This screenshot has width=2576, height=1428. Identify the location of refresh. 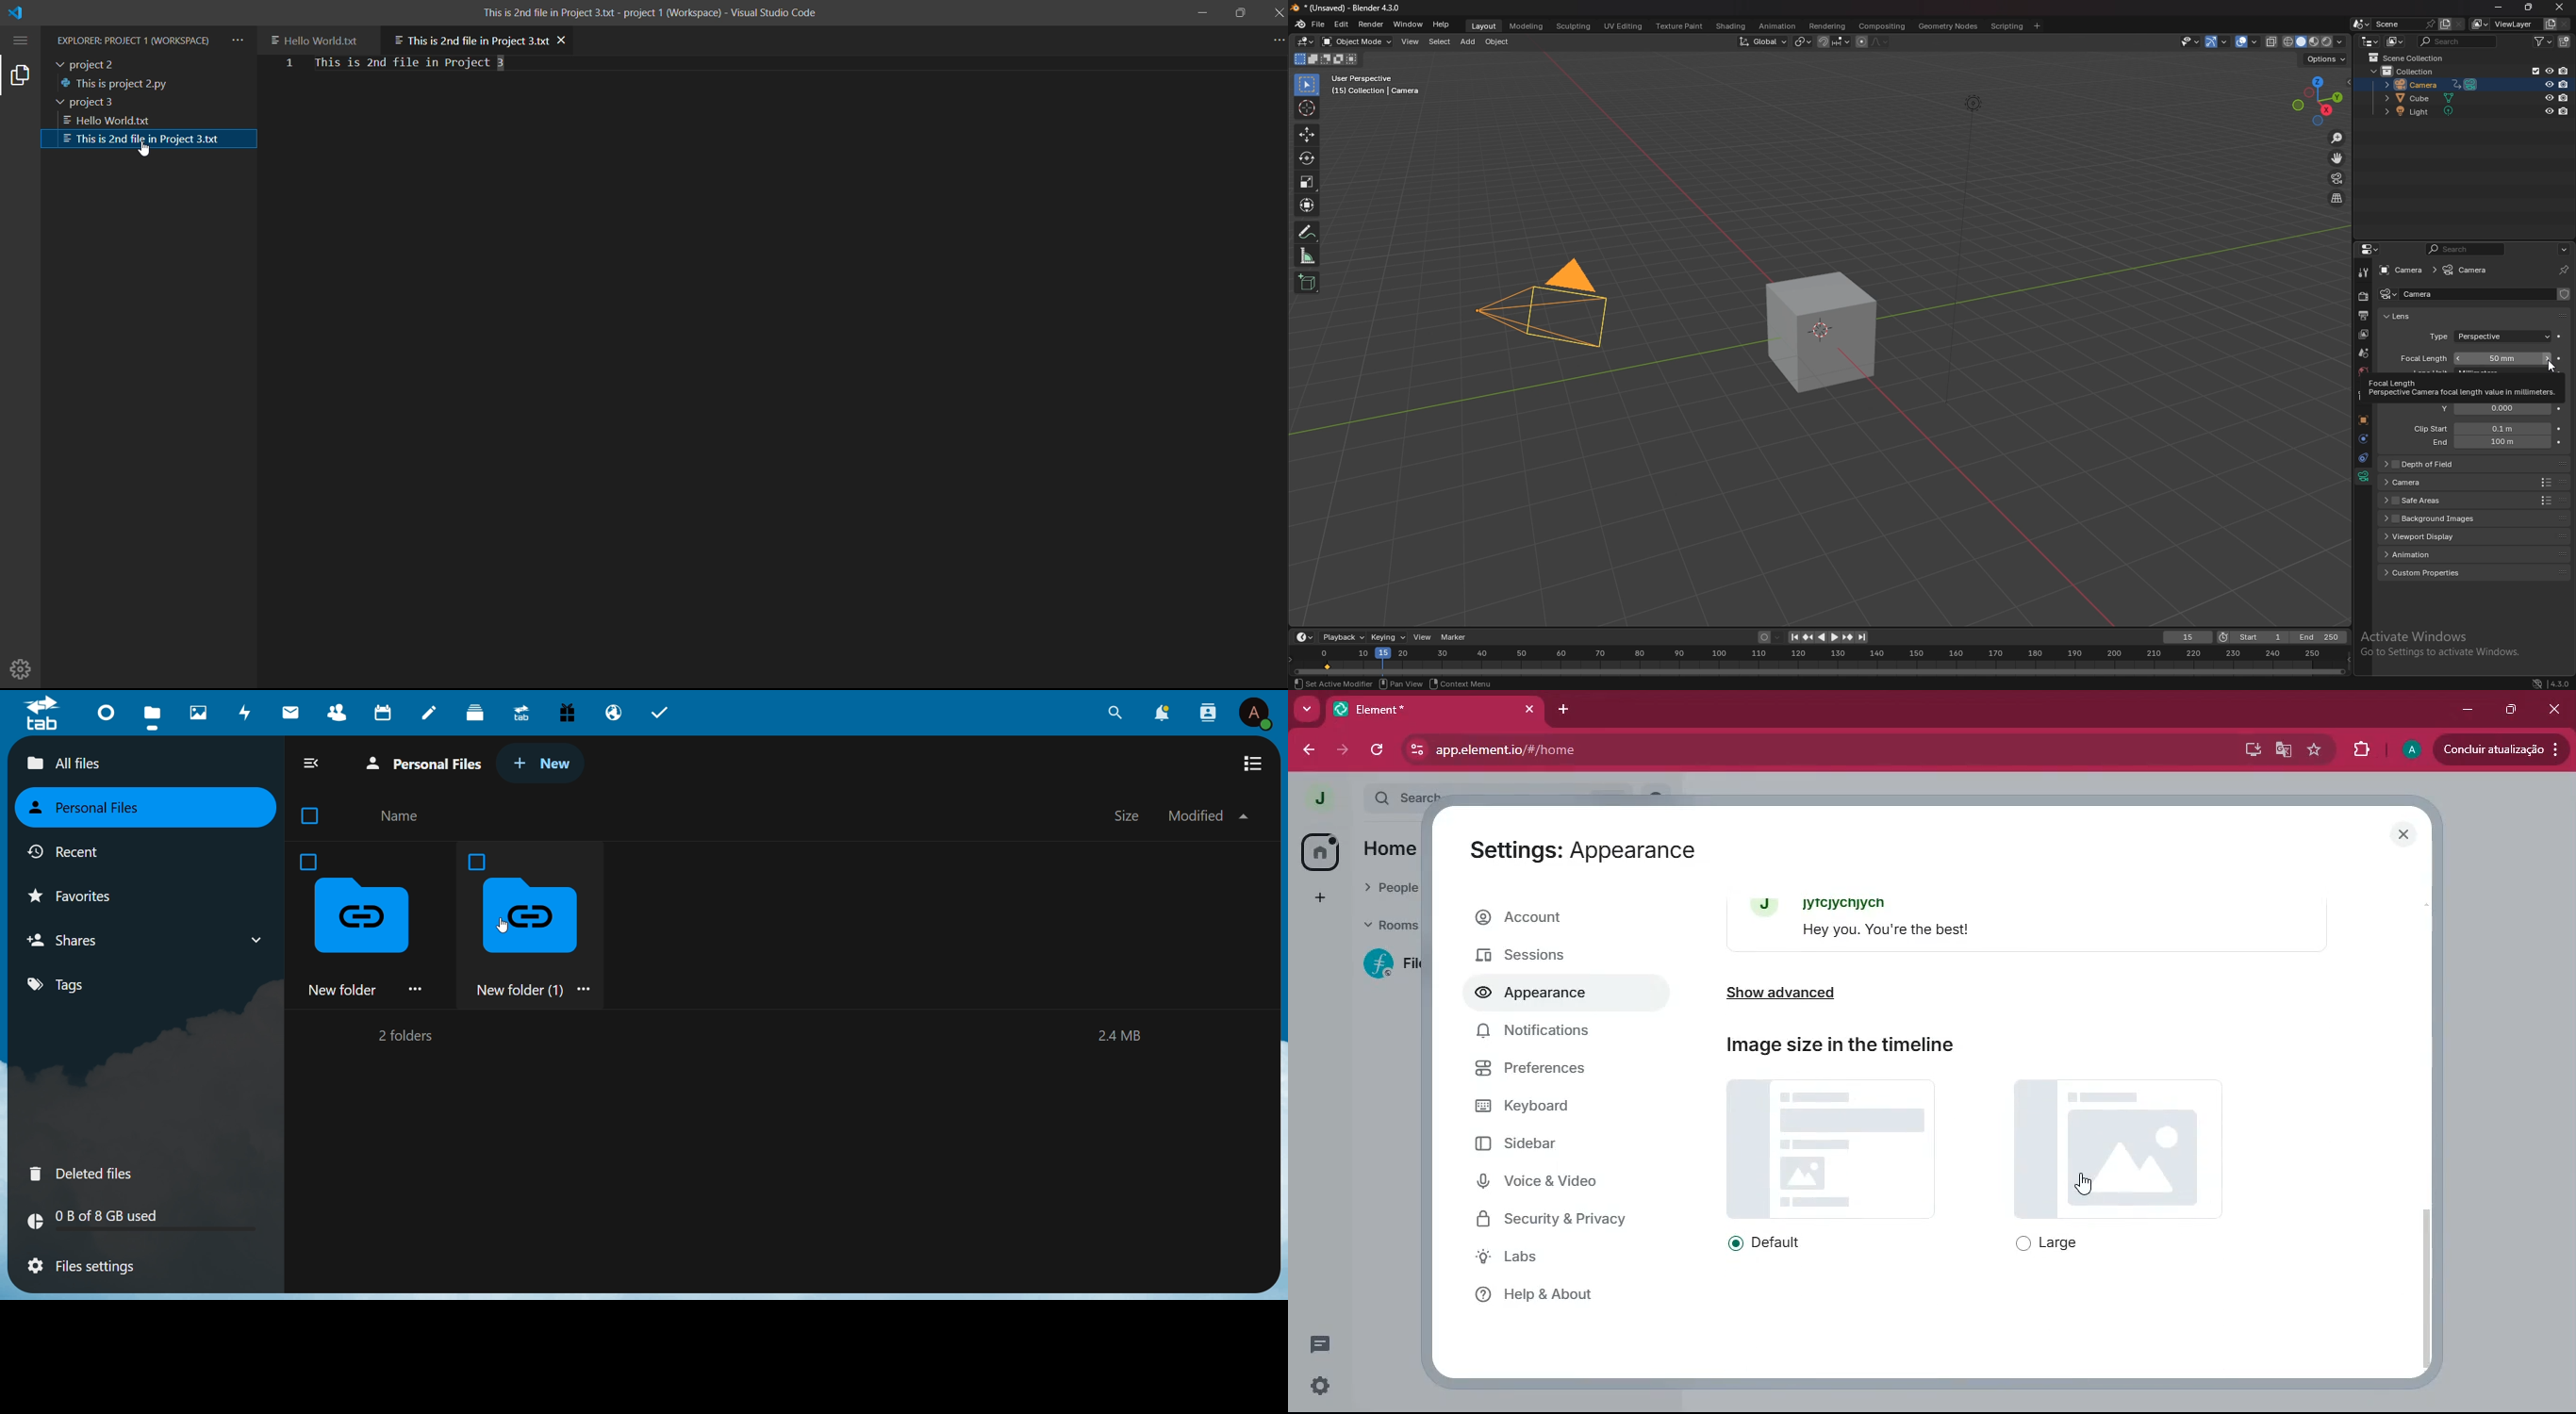
(1379, 749).